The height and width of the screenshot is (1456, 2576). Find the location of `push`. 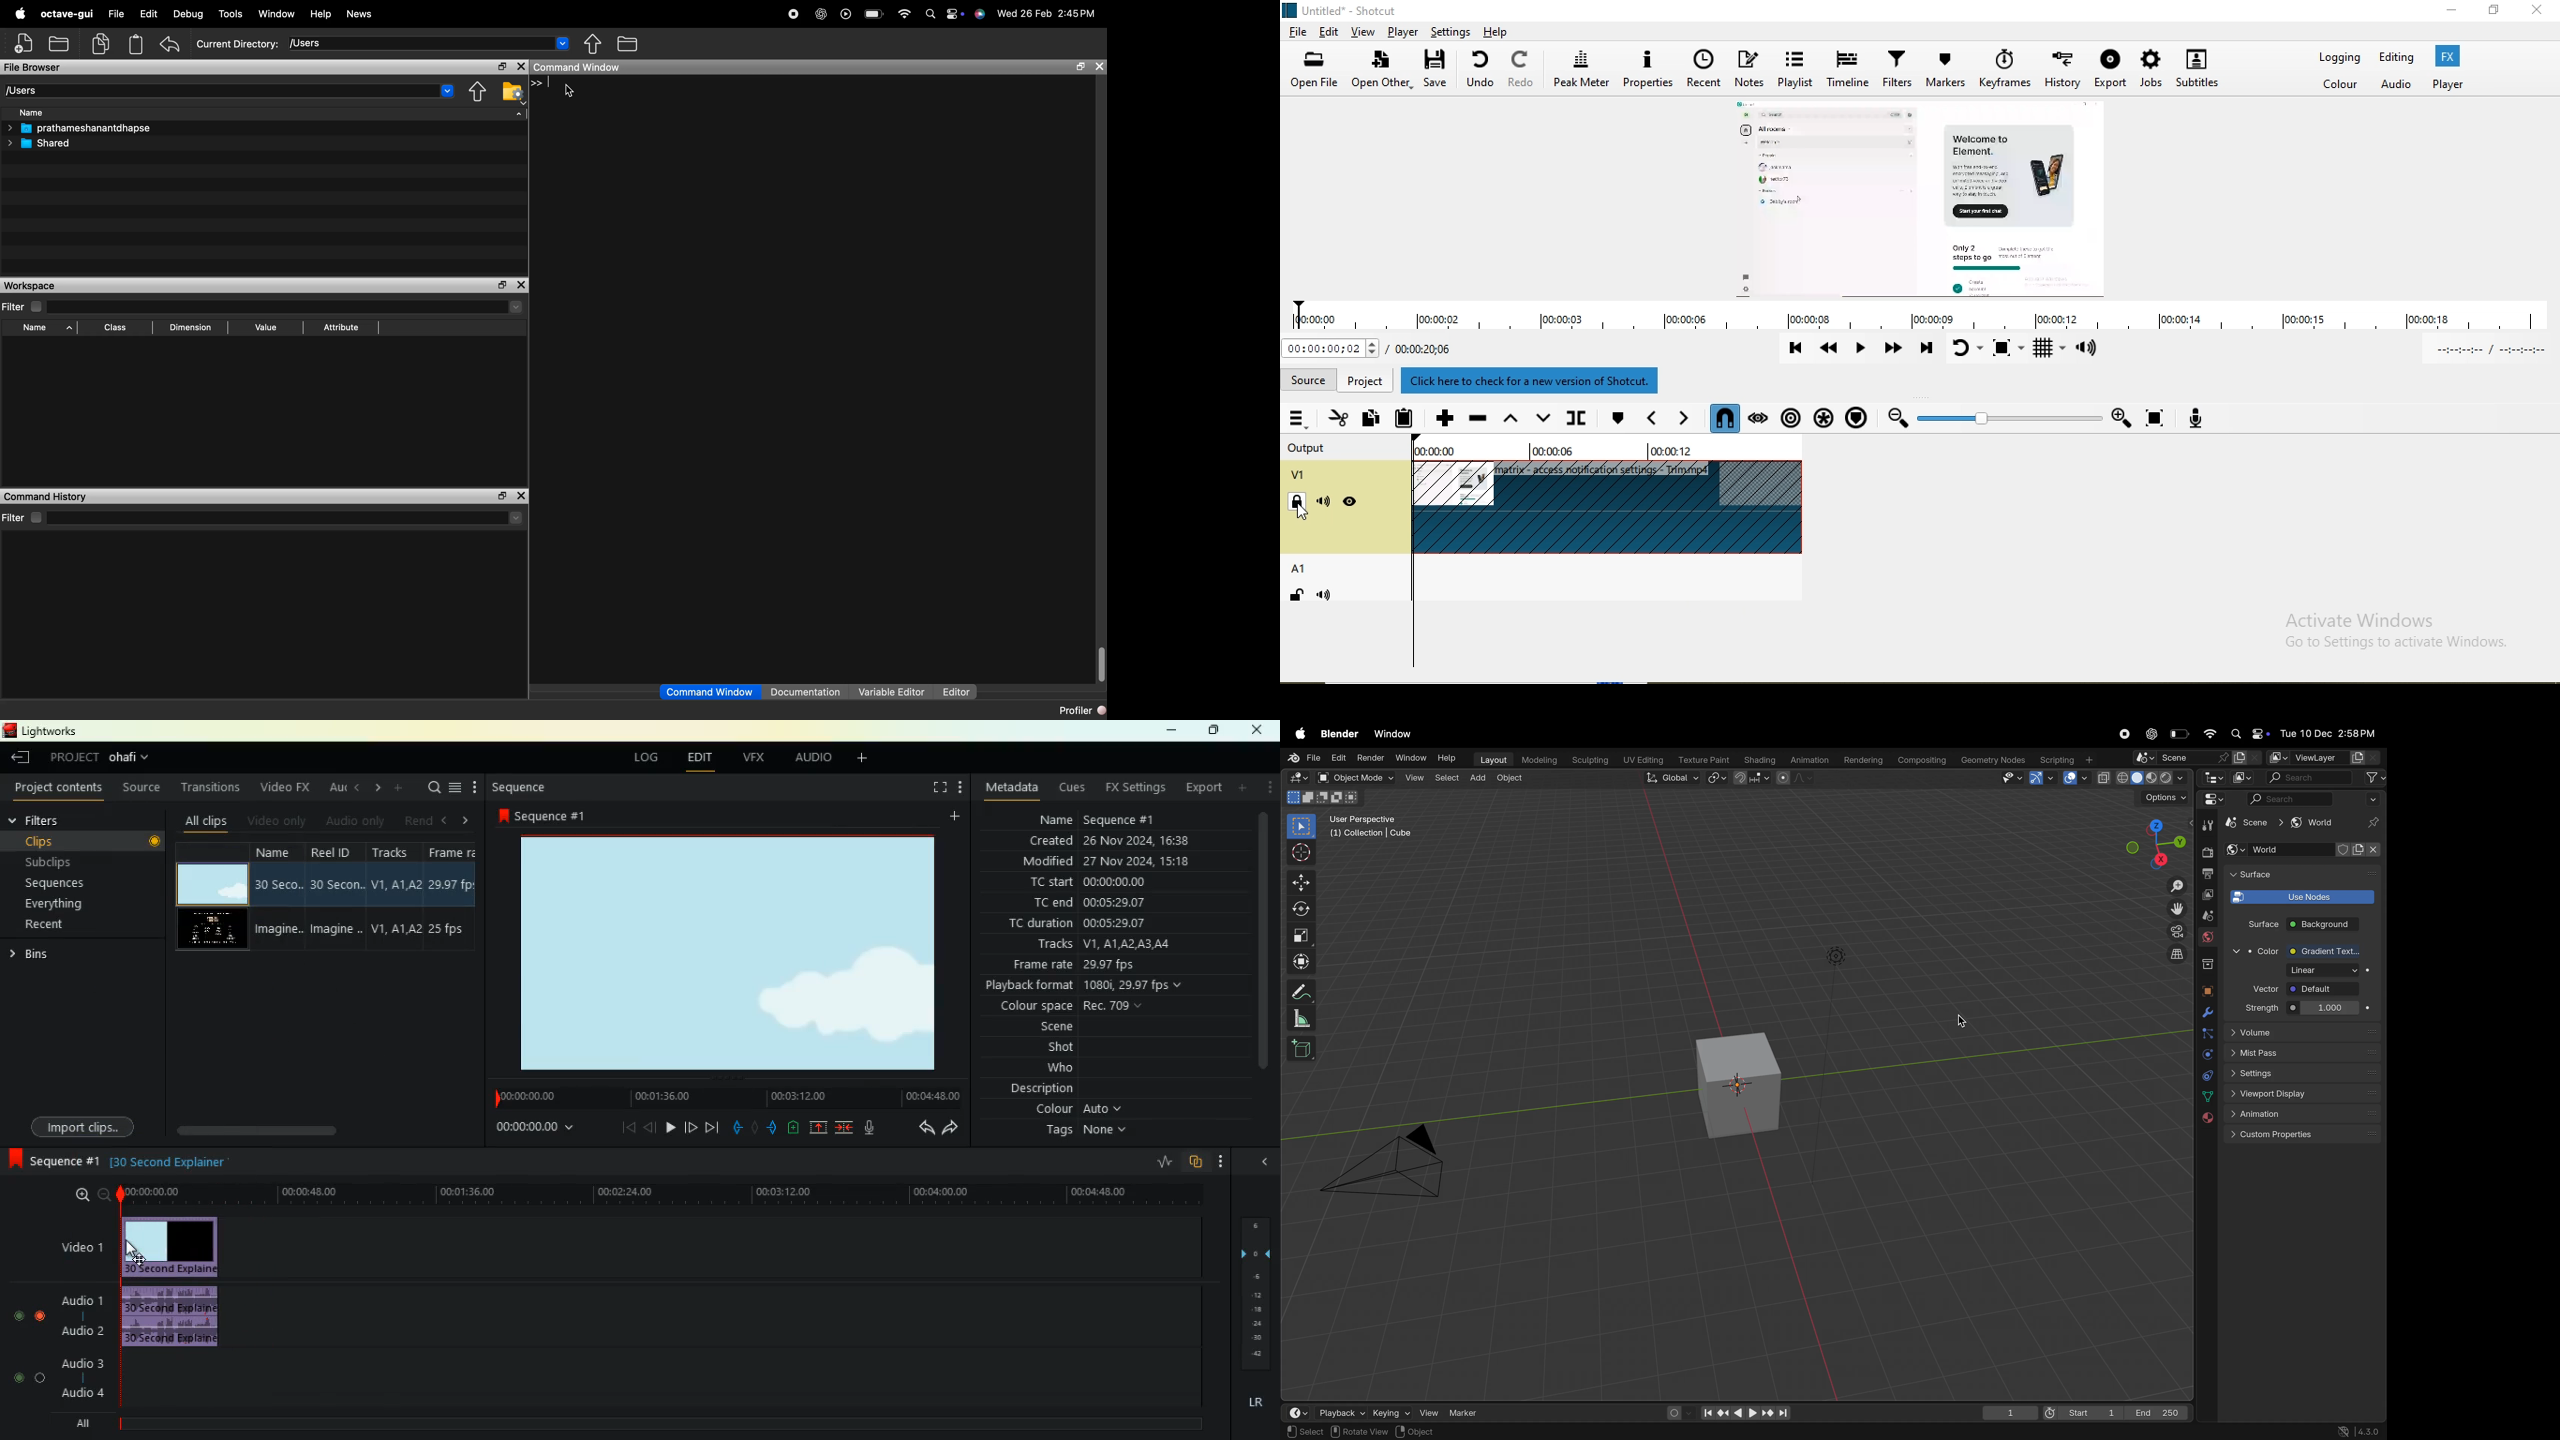

push is located at coordinates (774, 1128).